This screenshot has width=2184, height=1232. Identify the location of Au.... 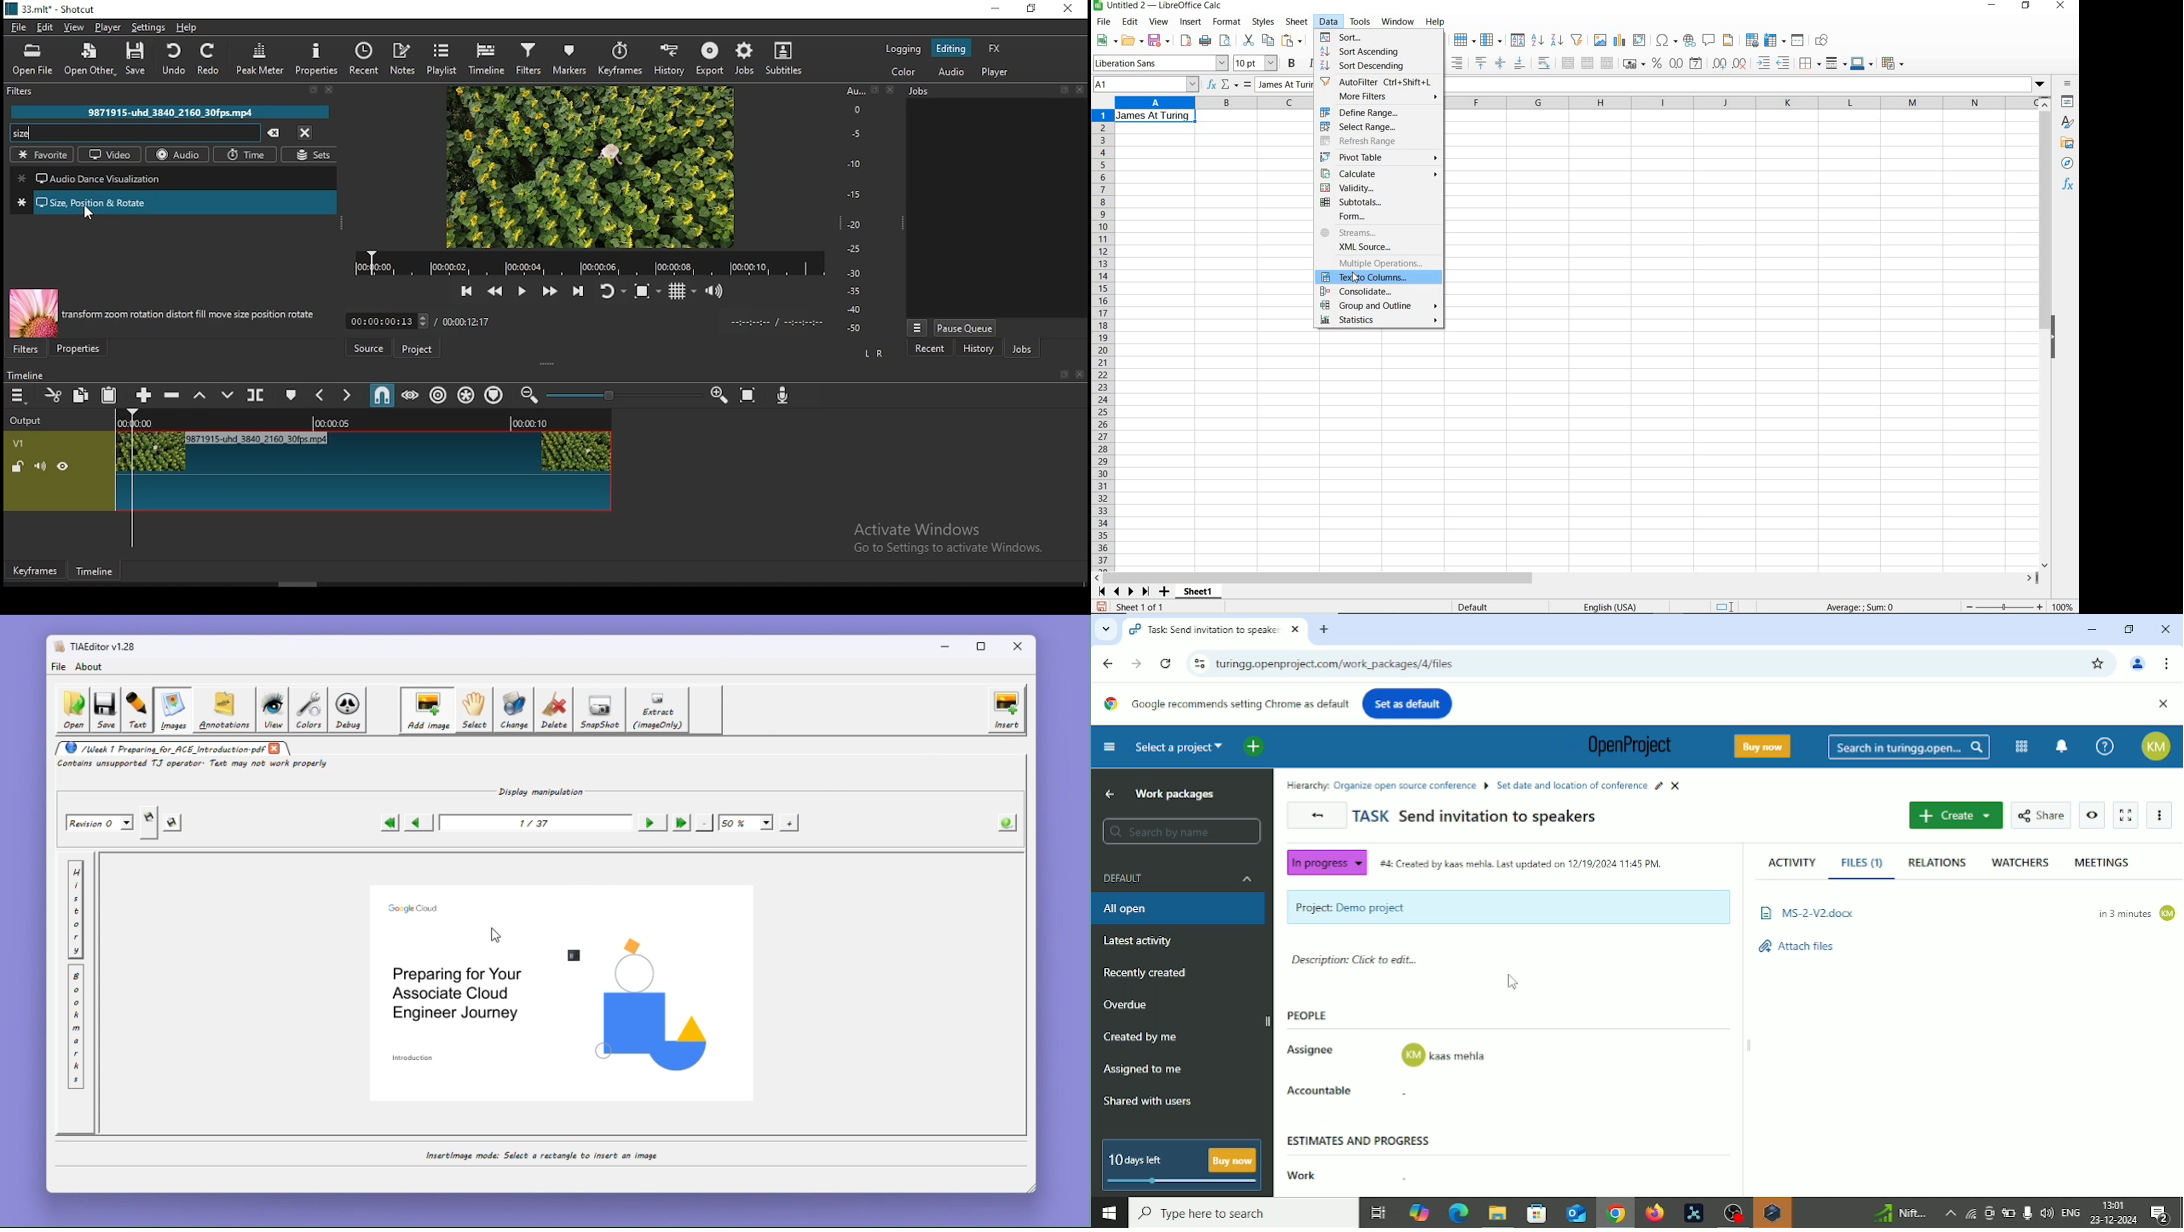
(854, 91).